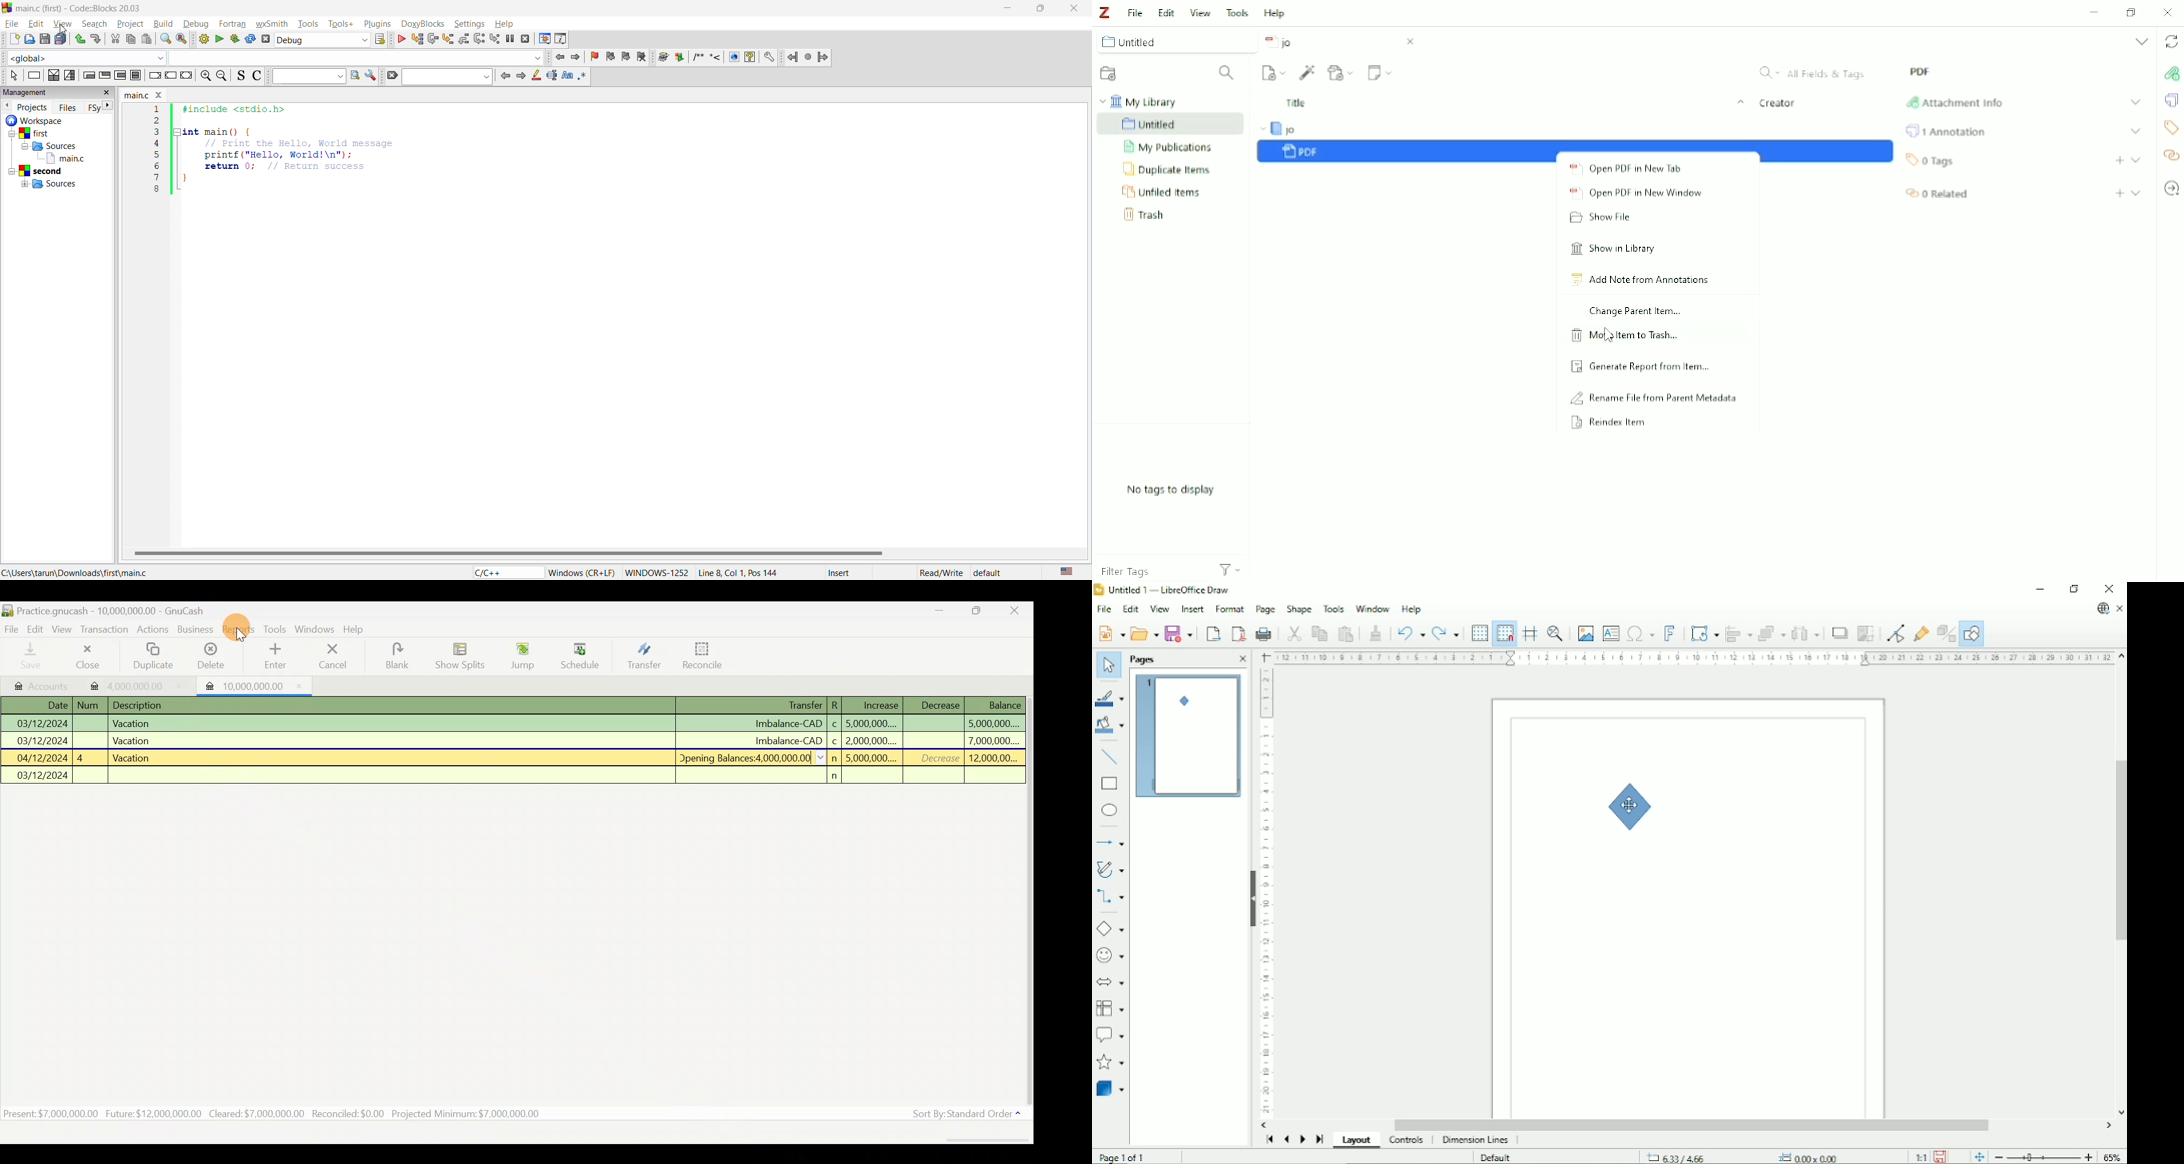  What do you see at coordinates (68, 159) in the screenshot?
I see `main.c` at bounding box center [68, 159].